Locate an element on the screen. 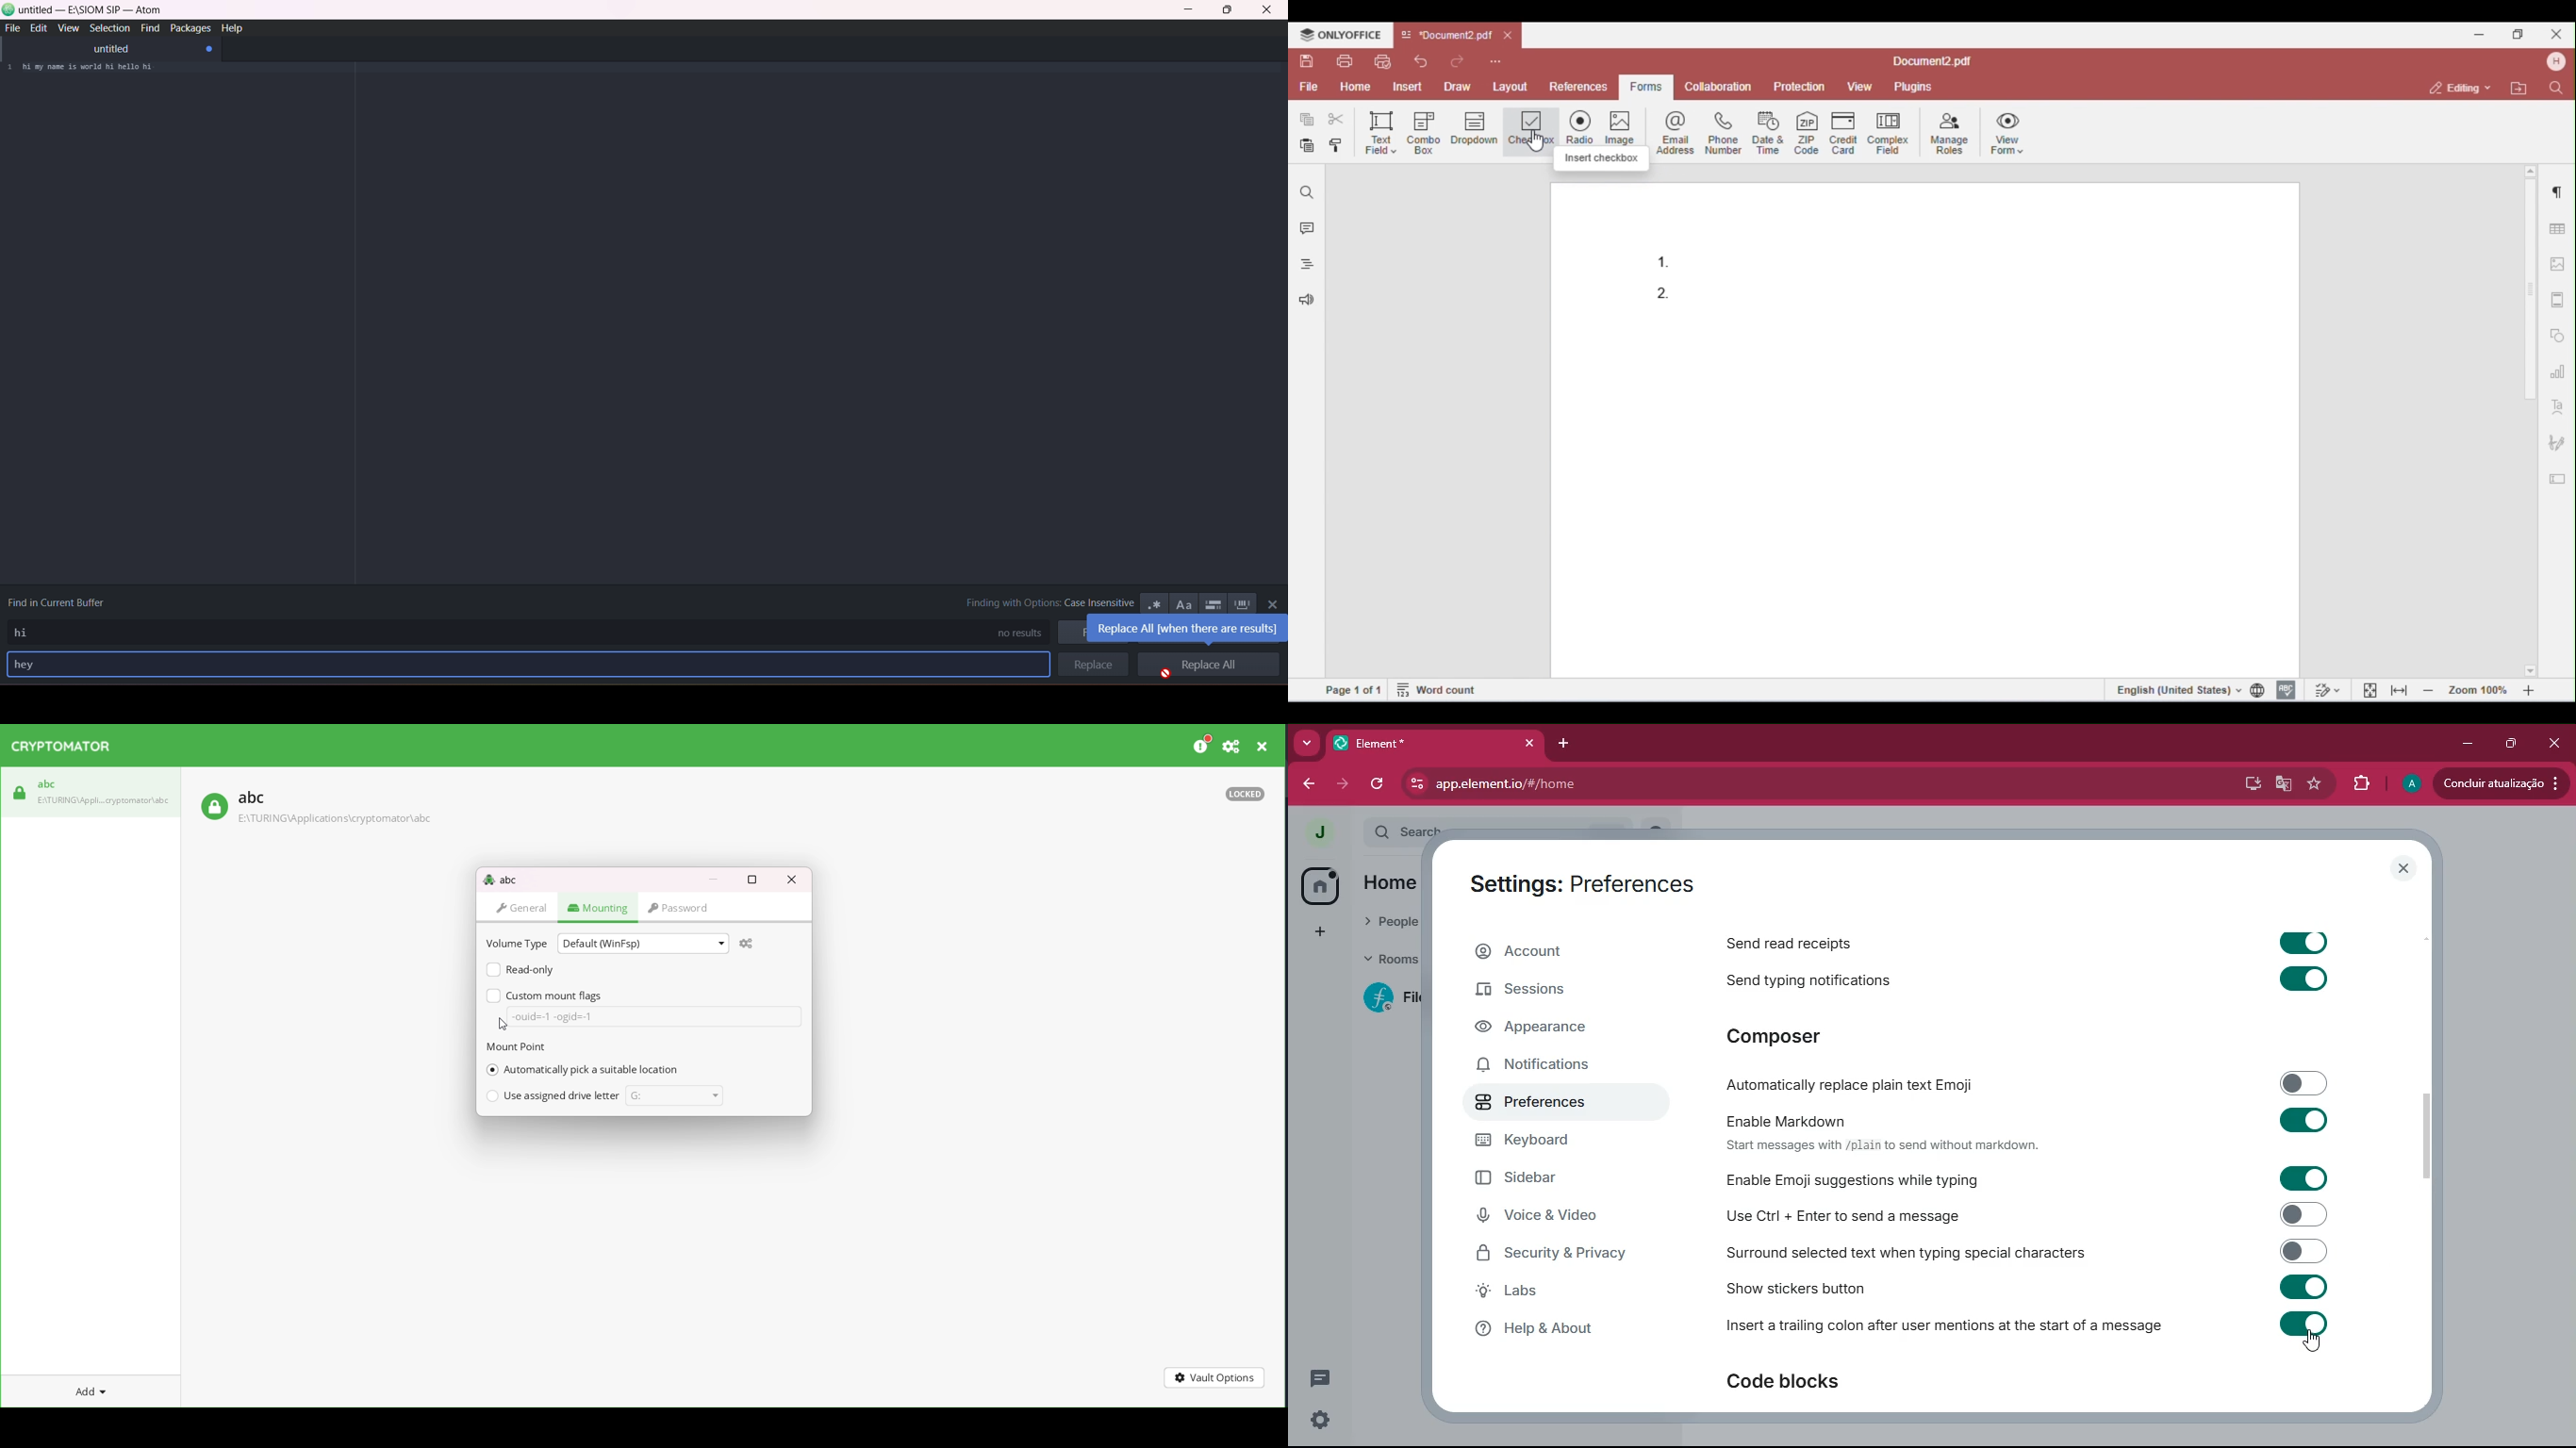 This screenshot has width=2576, height=1456. cursor is located at coordinates (2316, 1342).